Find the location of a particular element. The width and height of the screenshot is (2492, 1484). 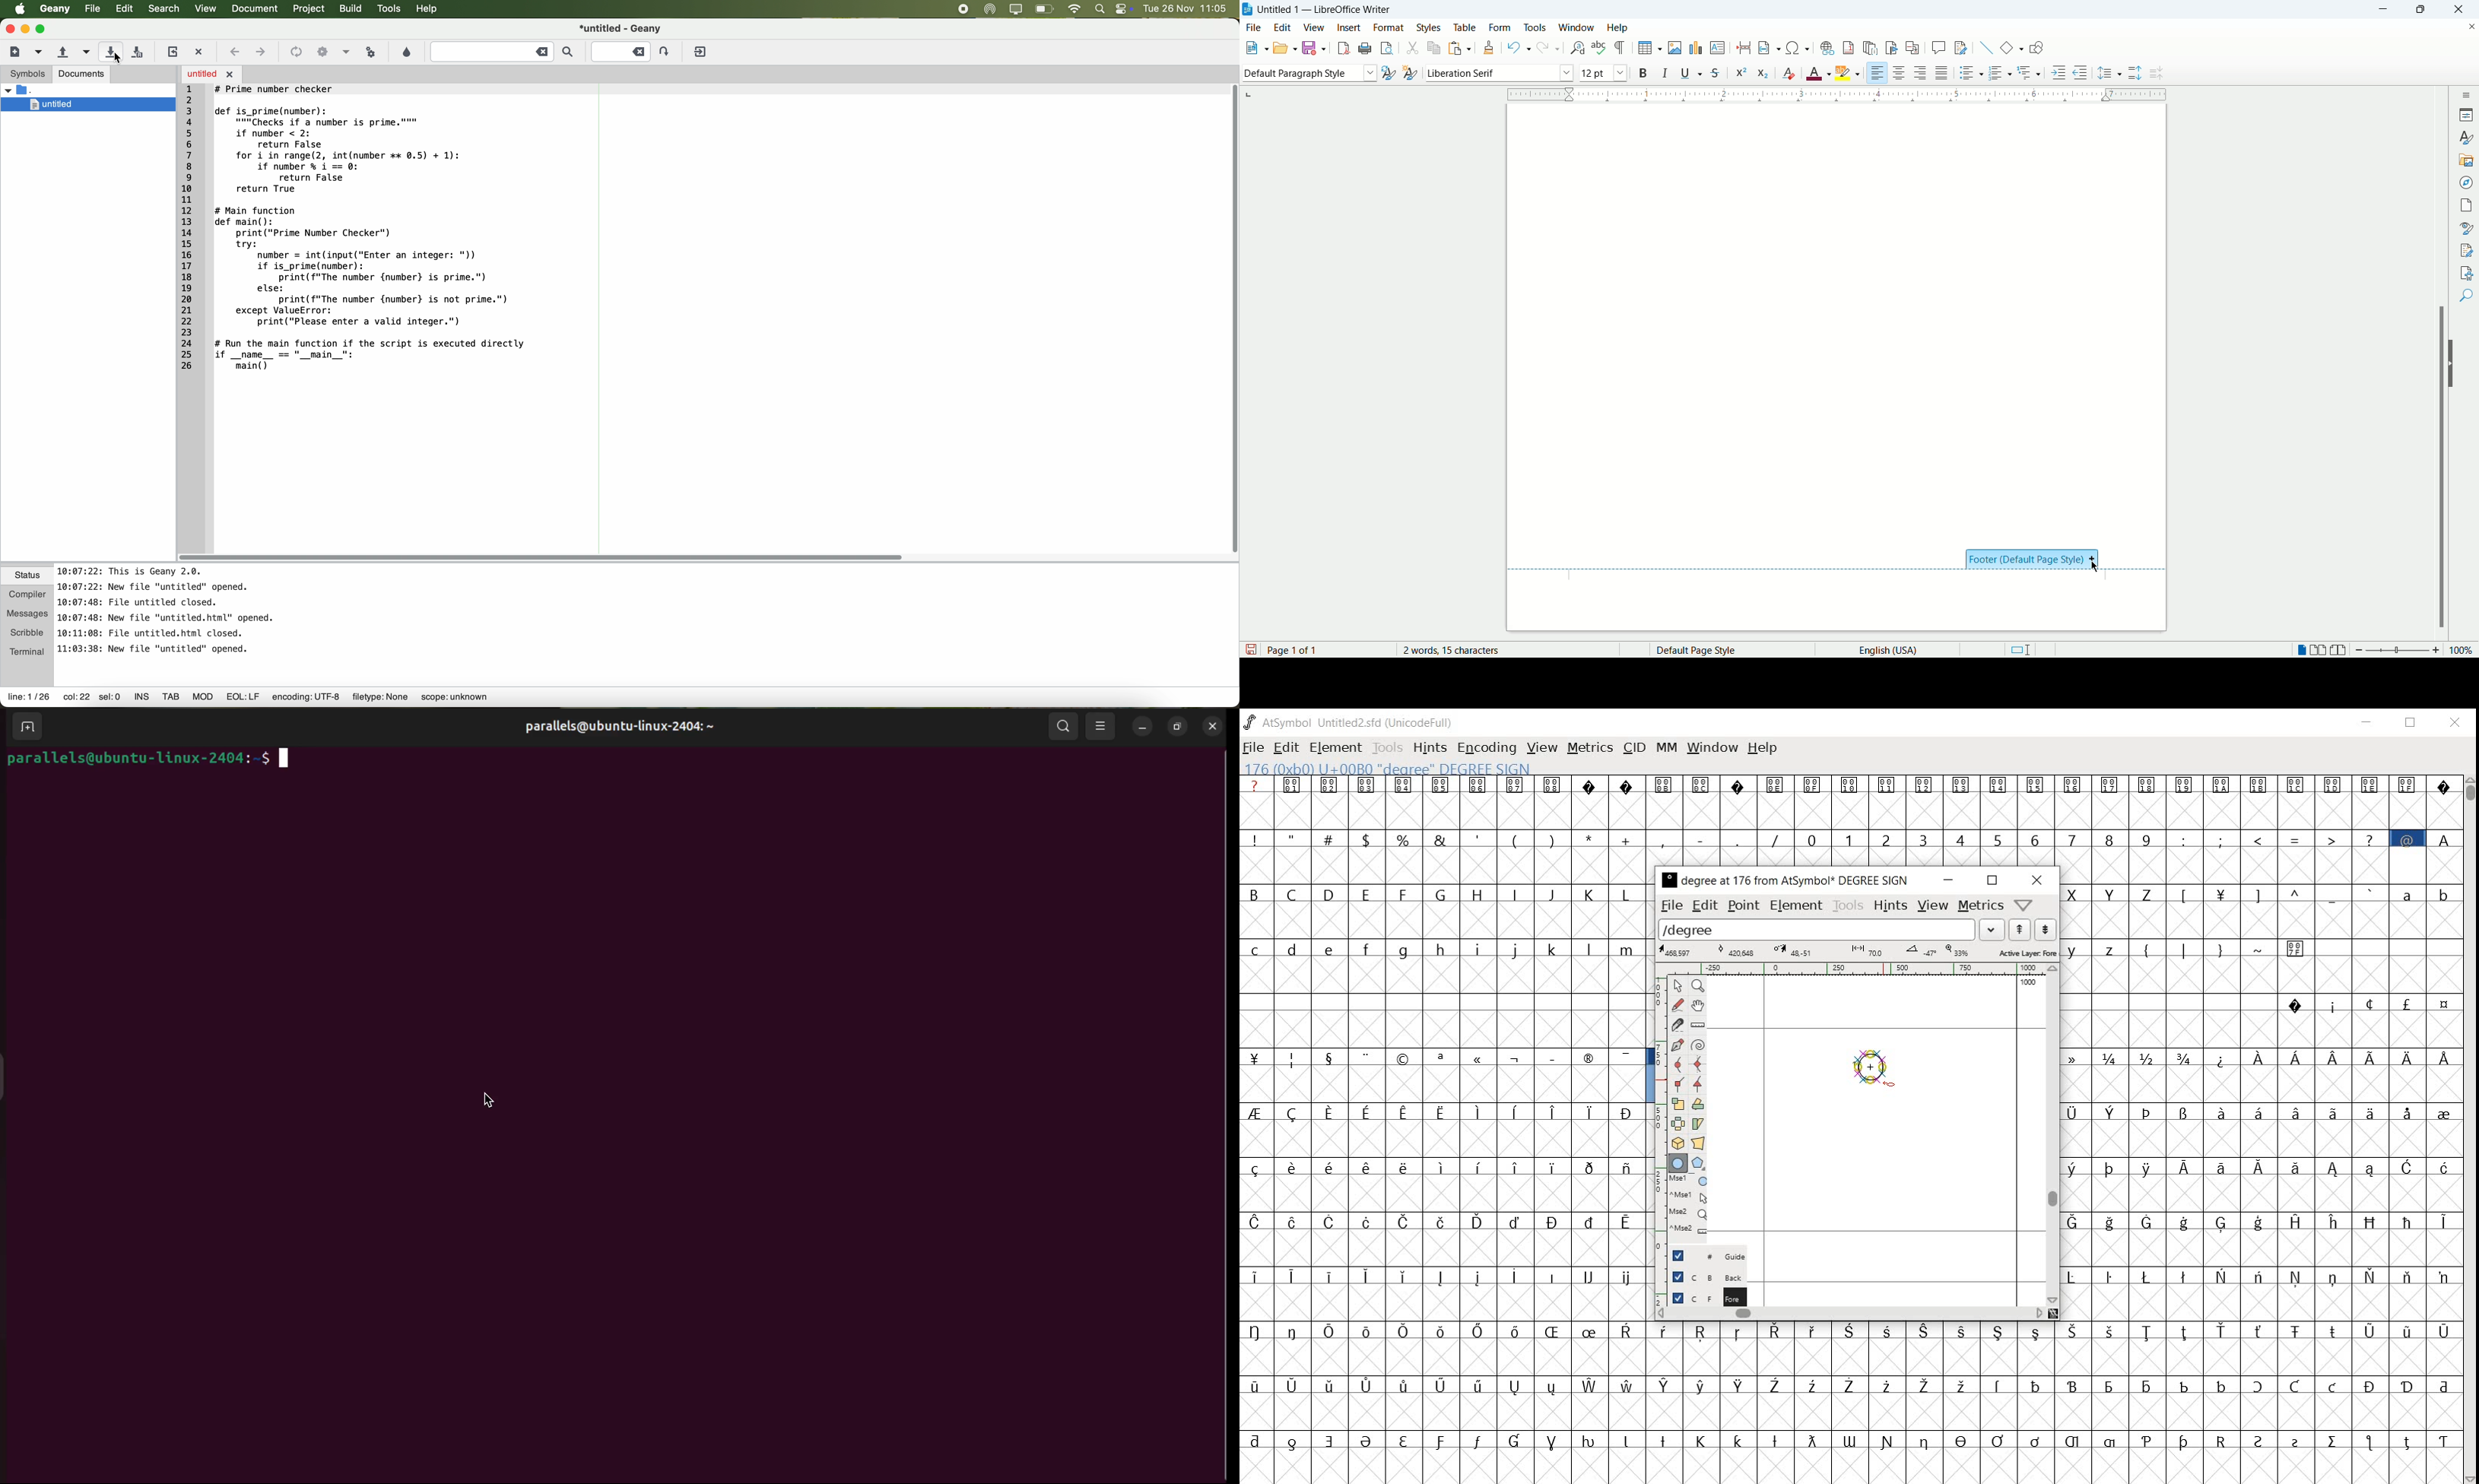

justified is located at coordinates (1943, 73).